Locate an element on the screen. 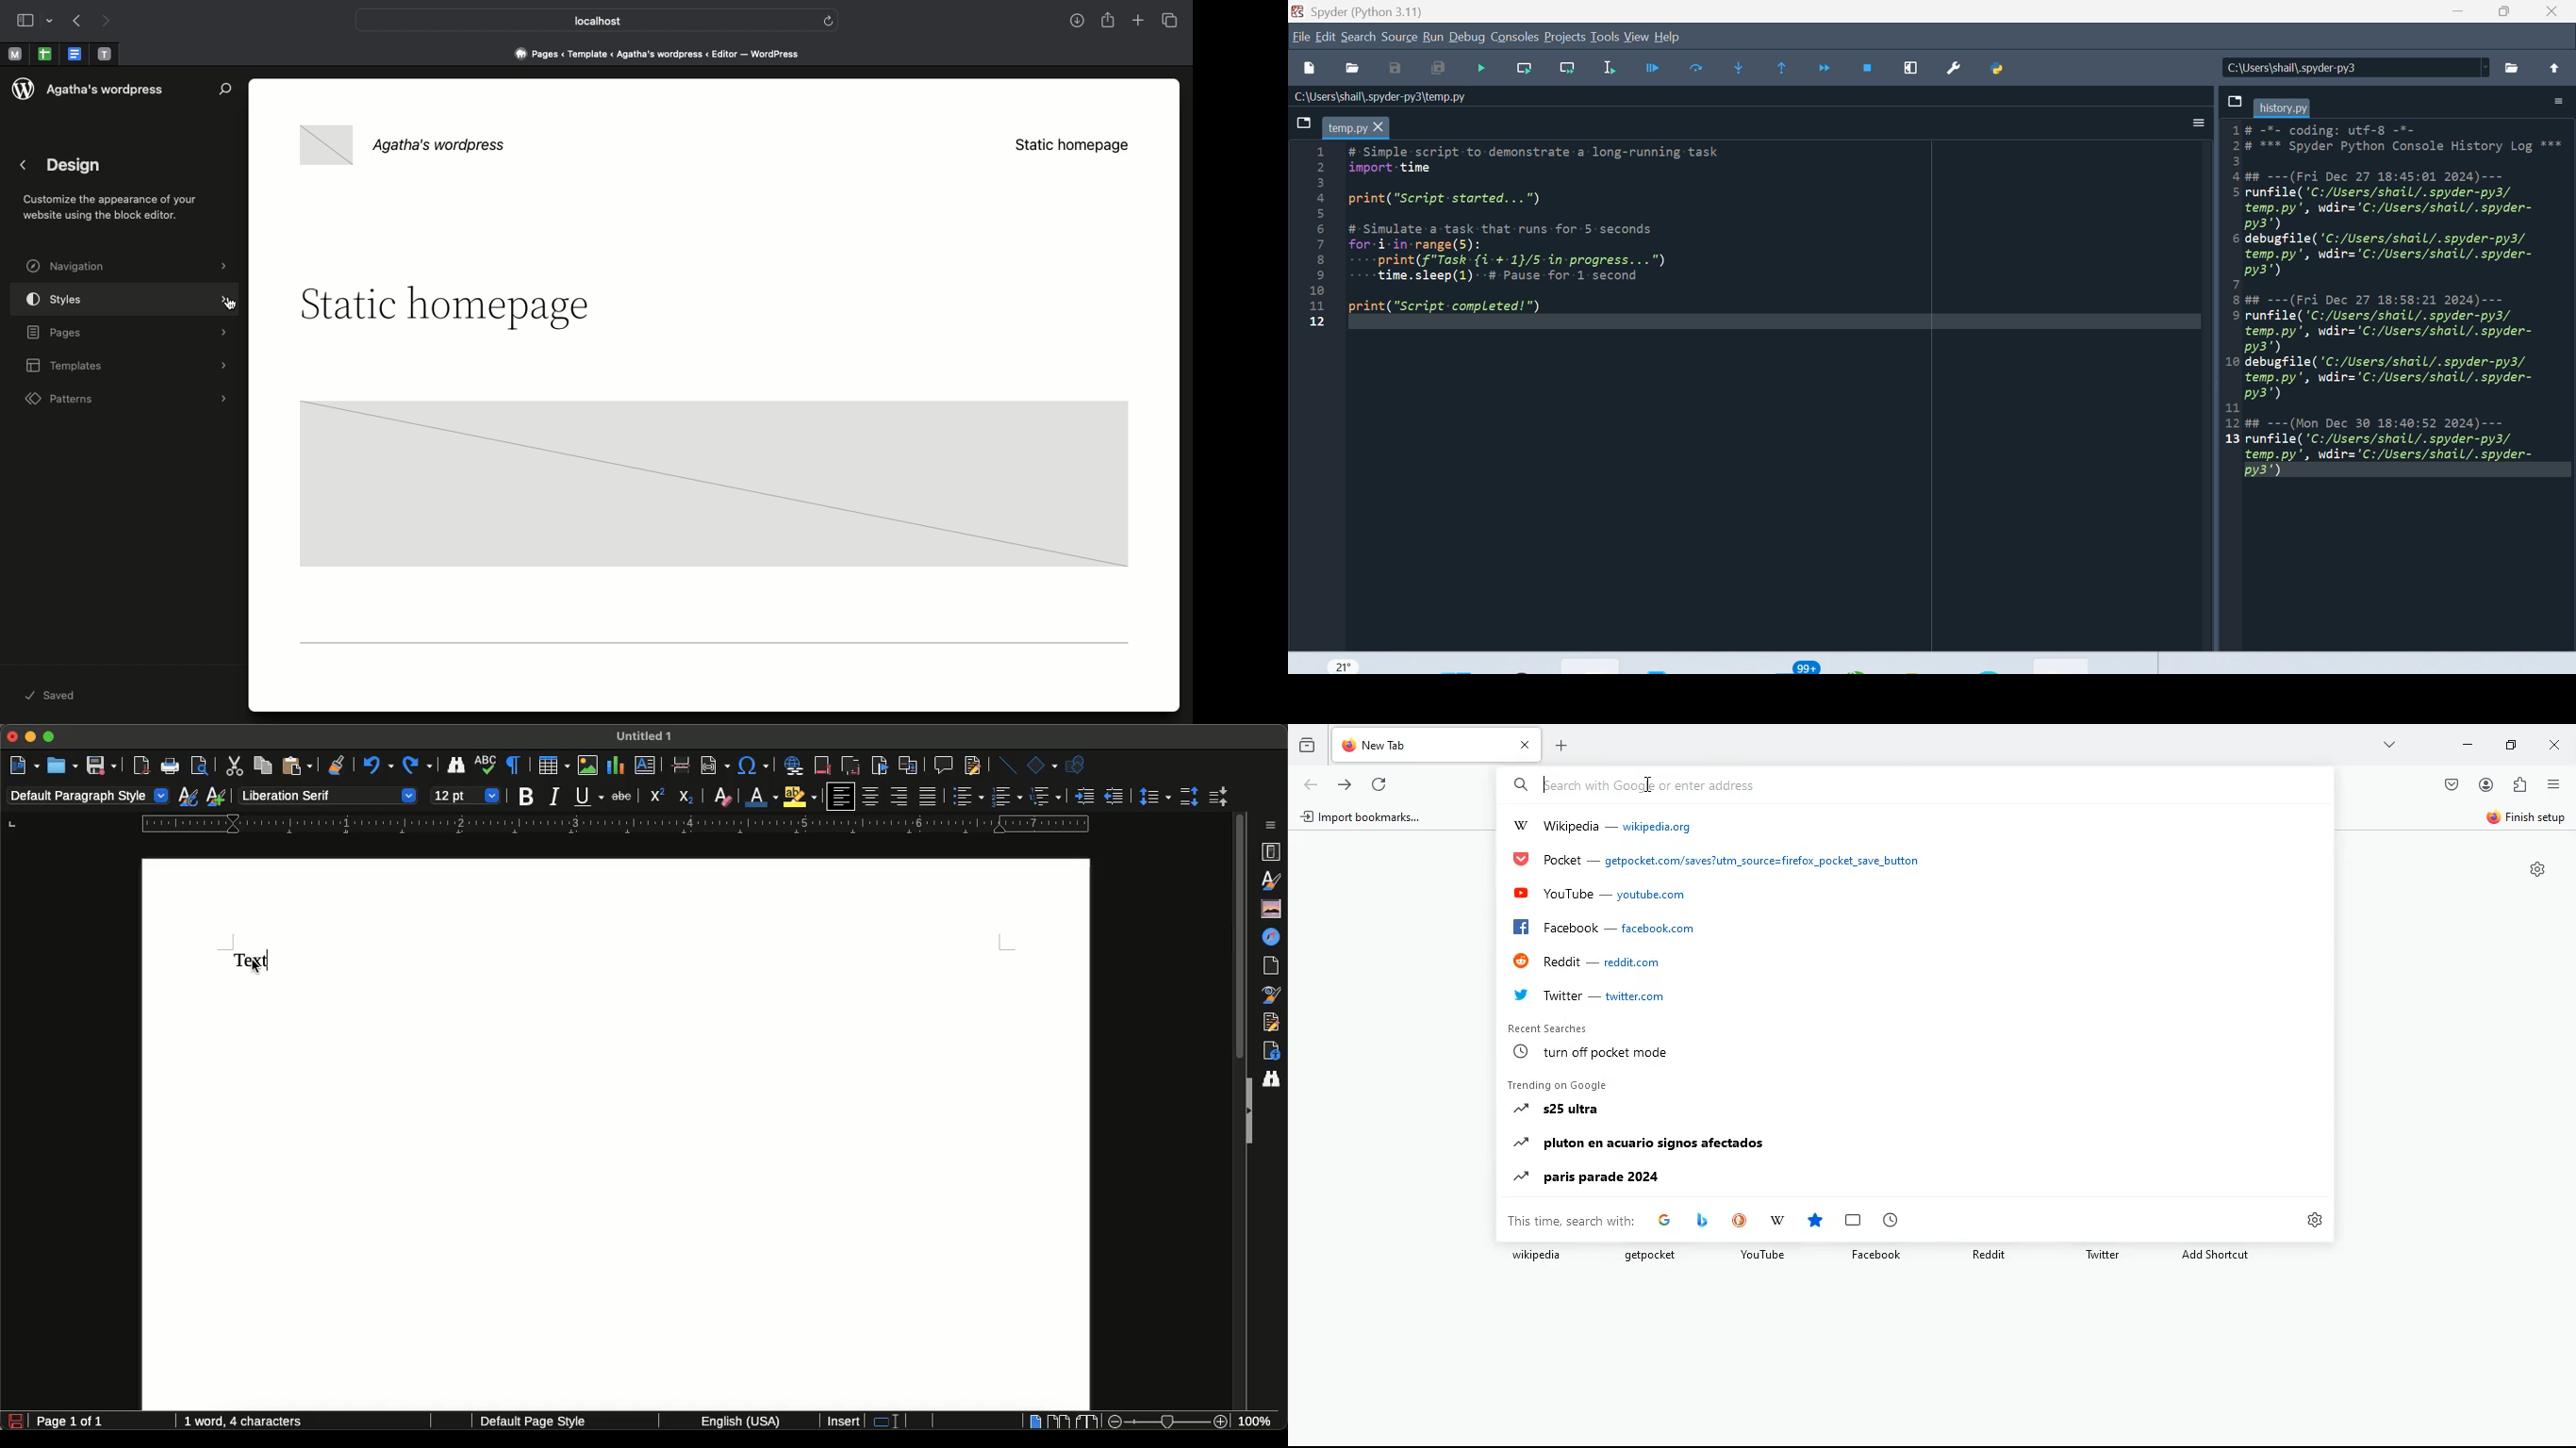 The height and width of the screenshot is (1456, 2576). Run selection is located at coordinates (1611, 73).